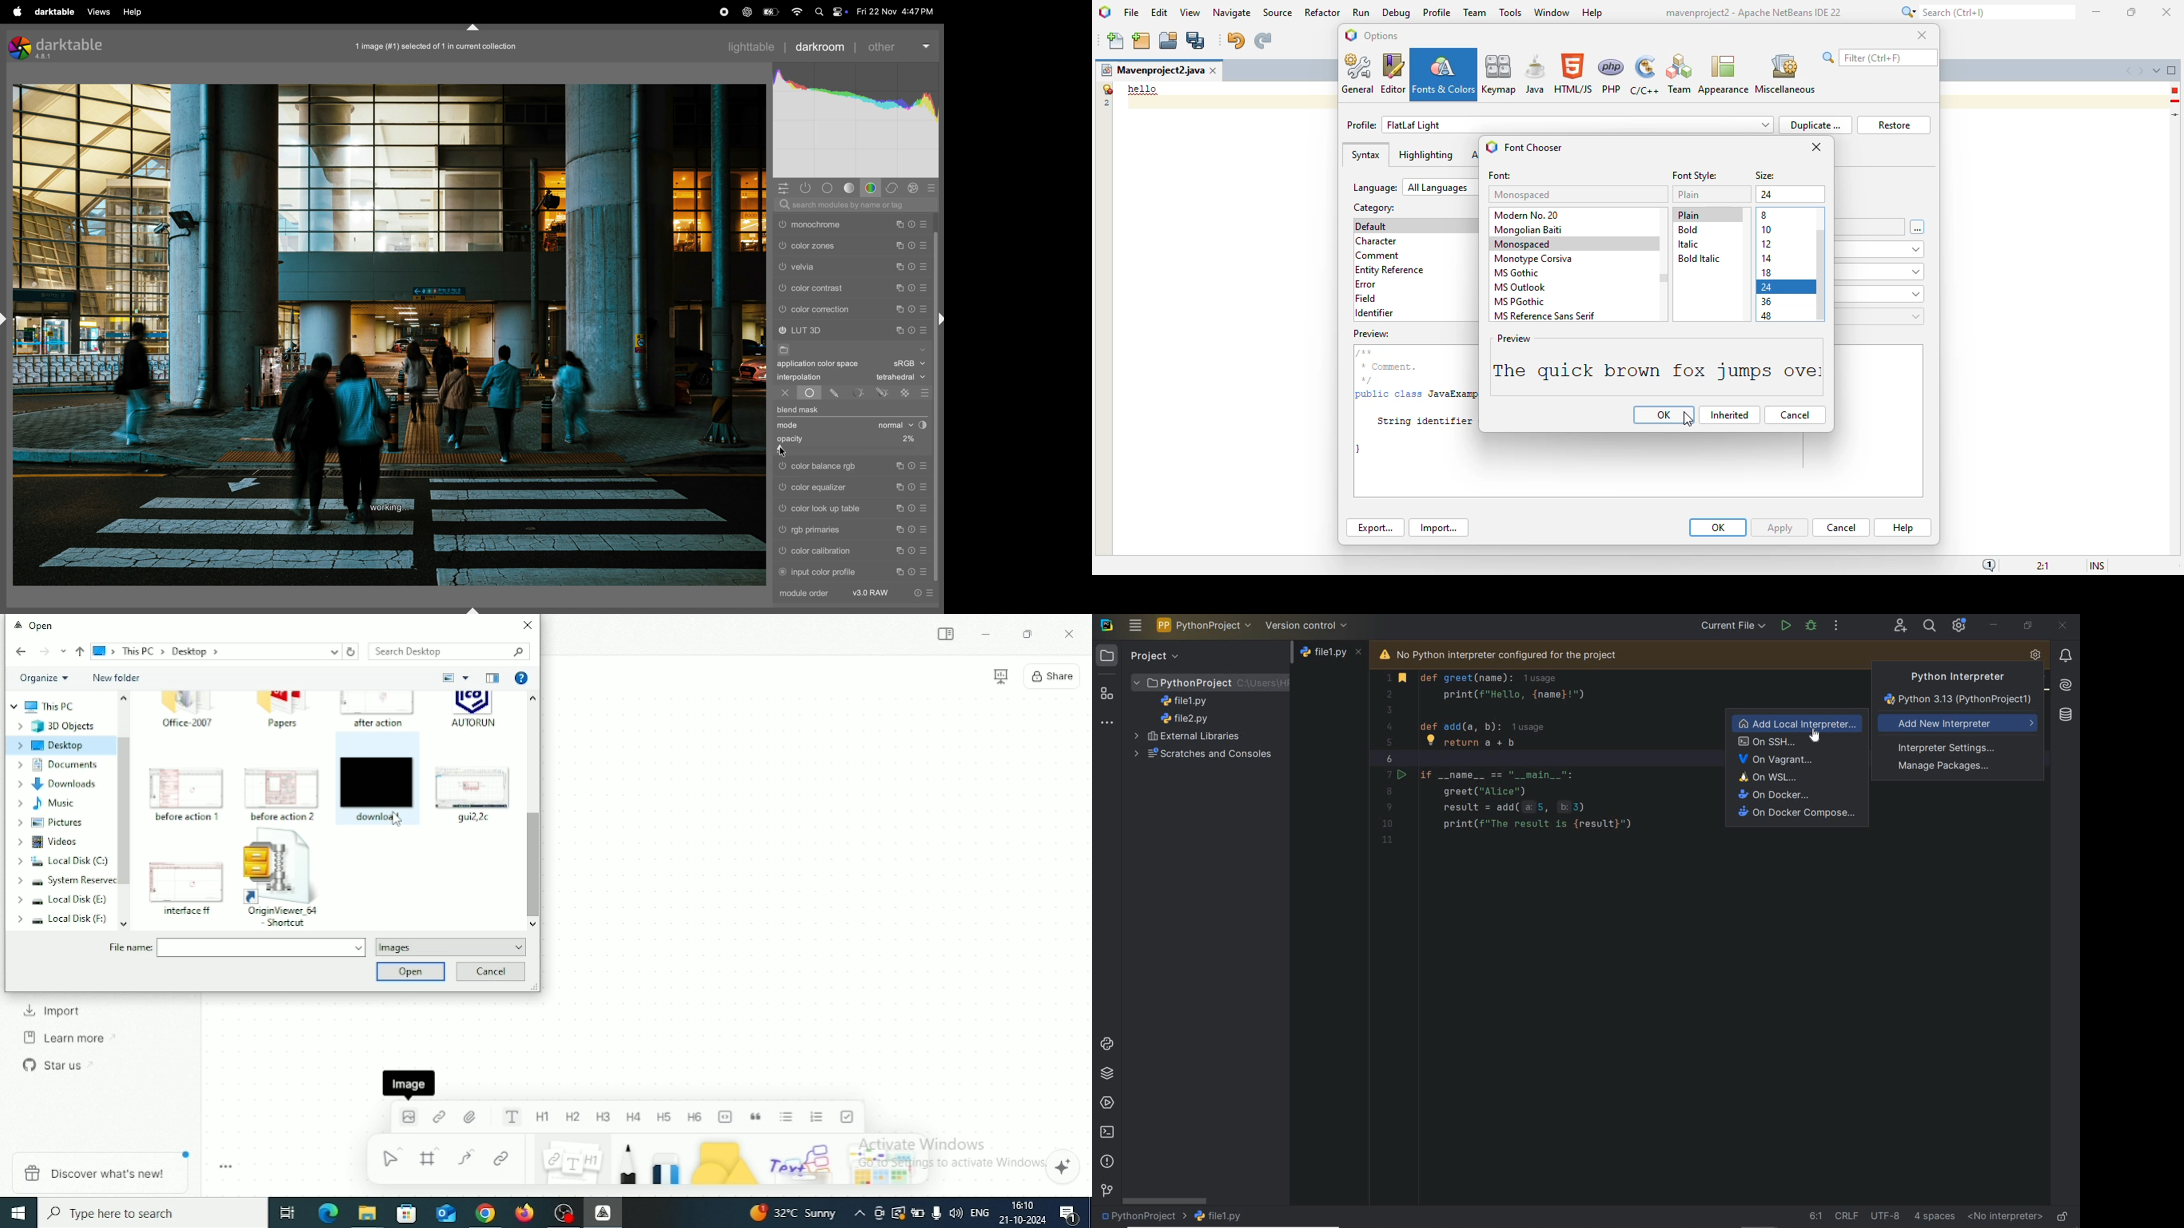 The height and width of the screenshot is (1232, 2184). Describe the element at coordinates (440, 1117) in the screenshot. I see `Link` at that location.